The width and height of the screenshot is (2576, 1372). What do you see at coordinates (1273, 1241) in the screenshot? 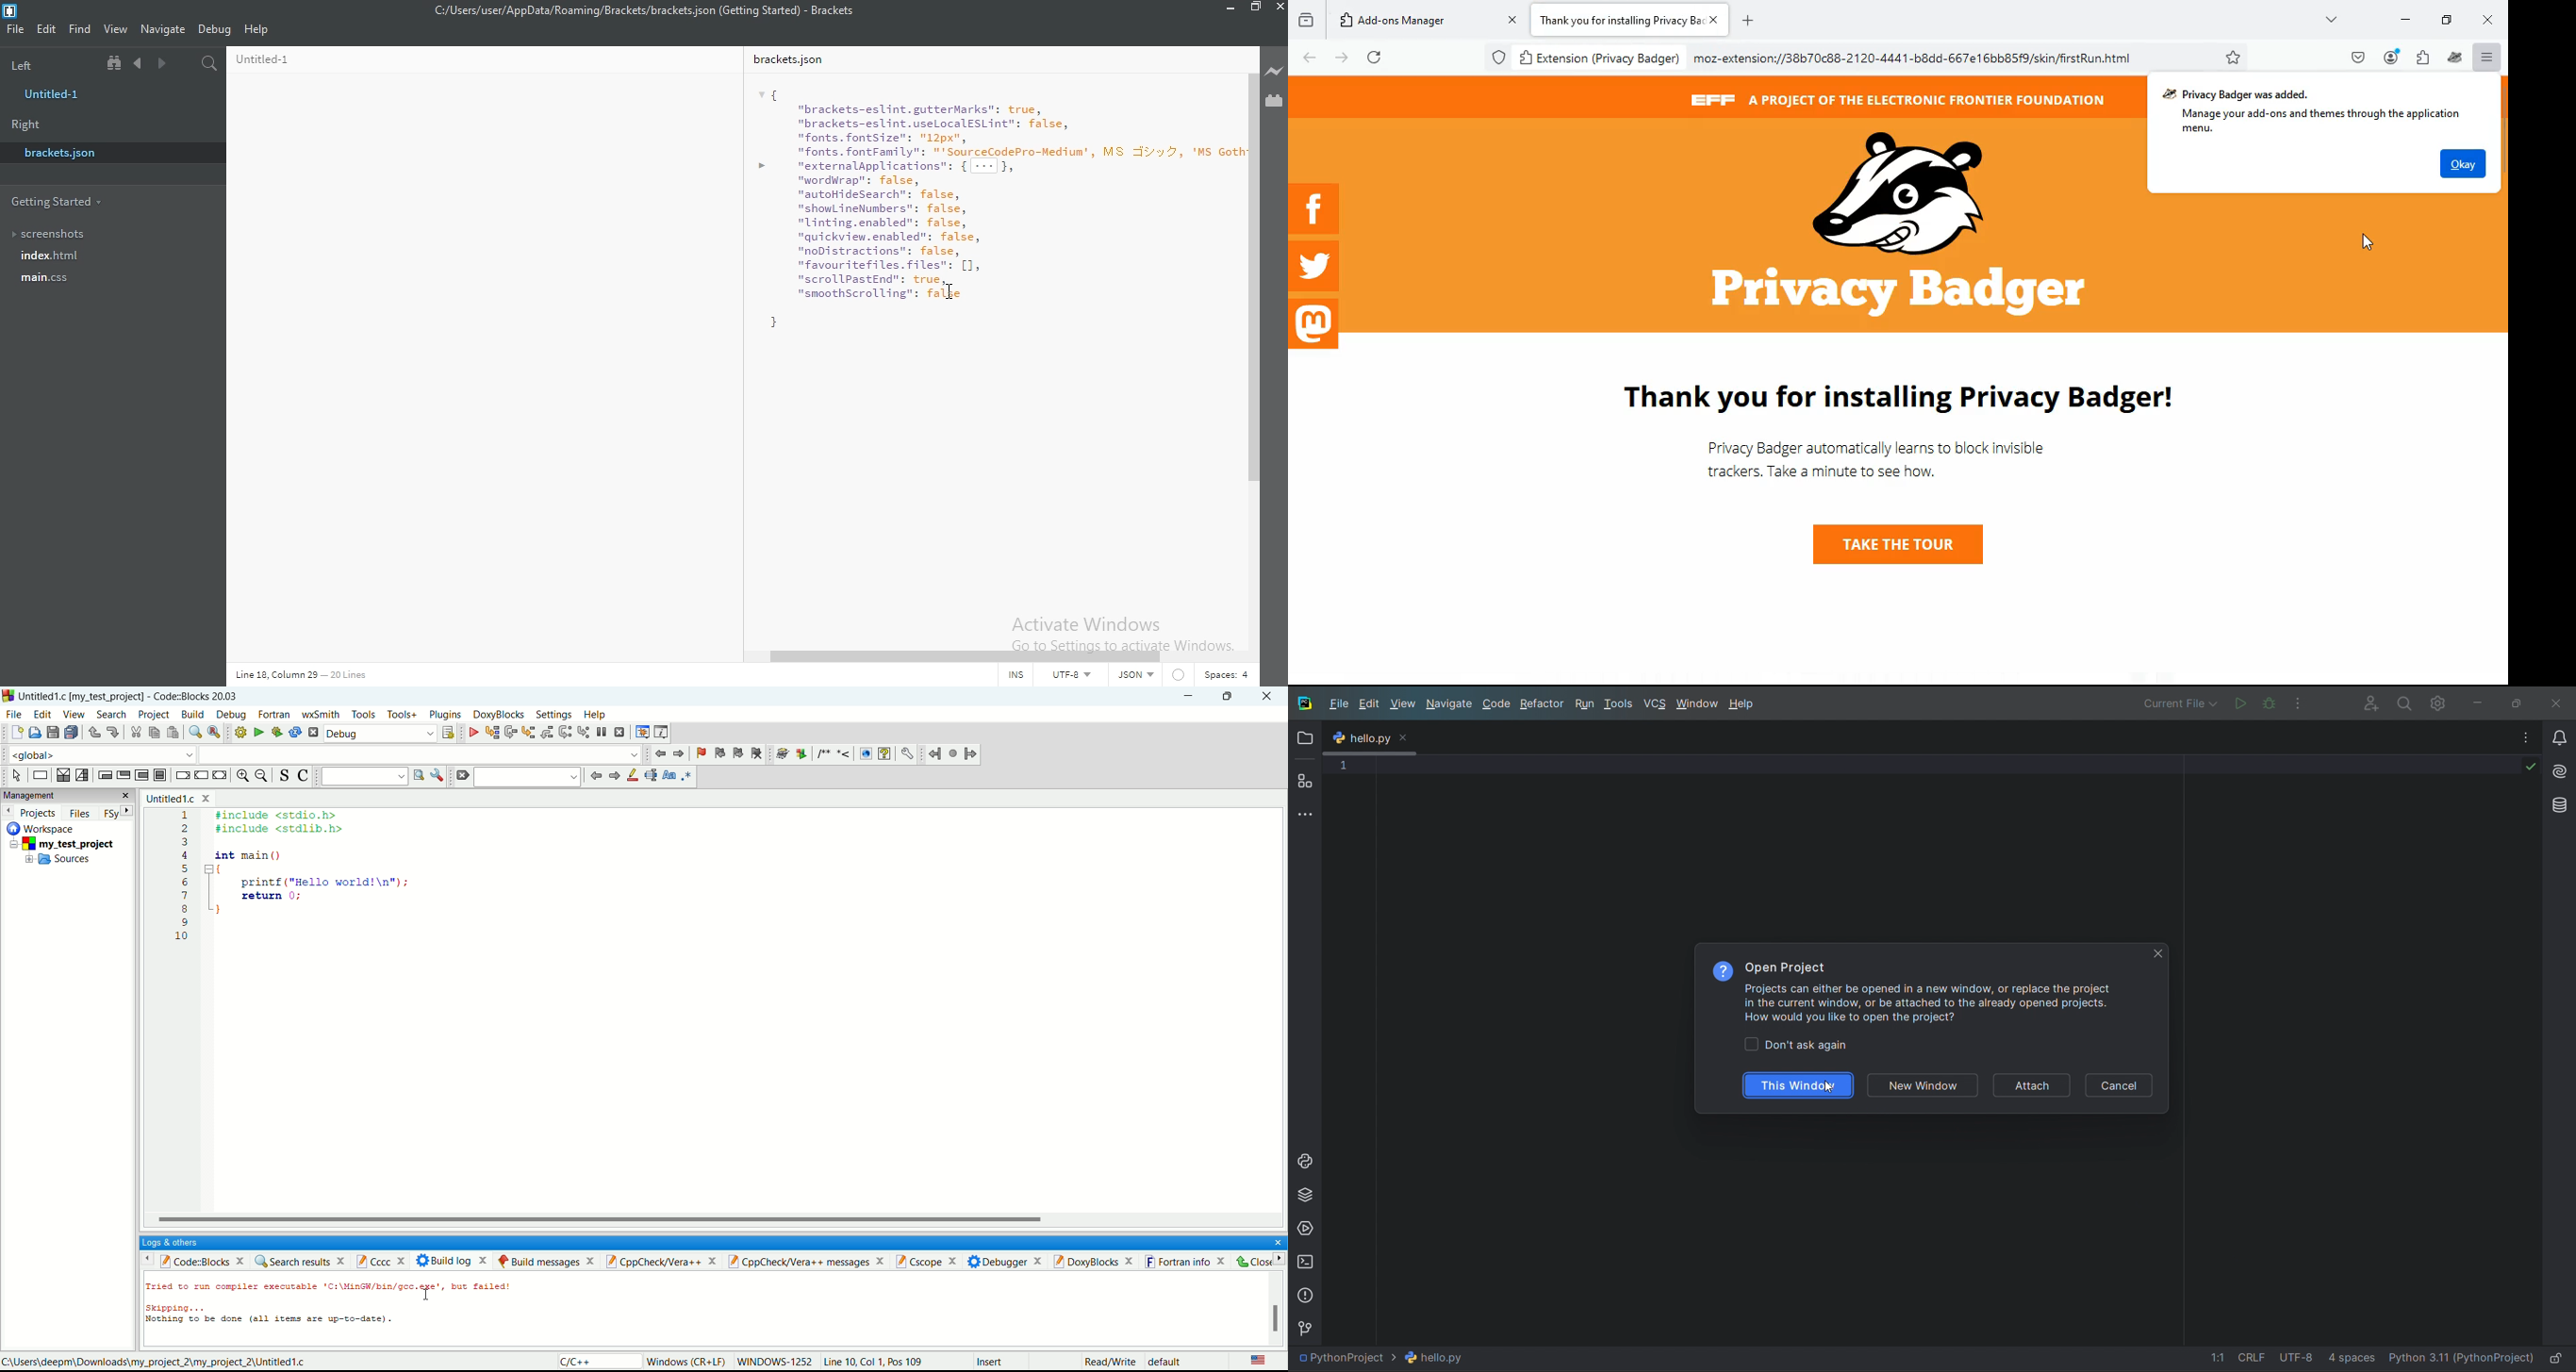
I see `close` at bounding box center [1273, 1241].